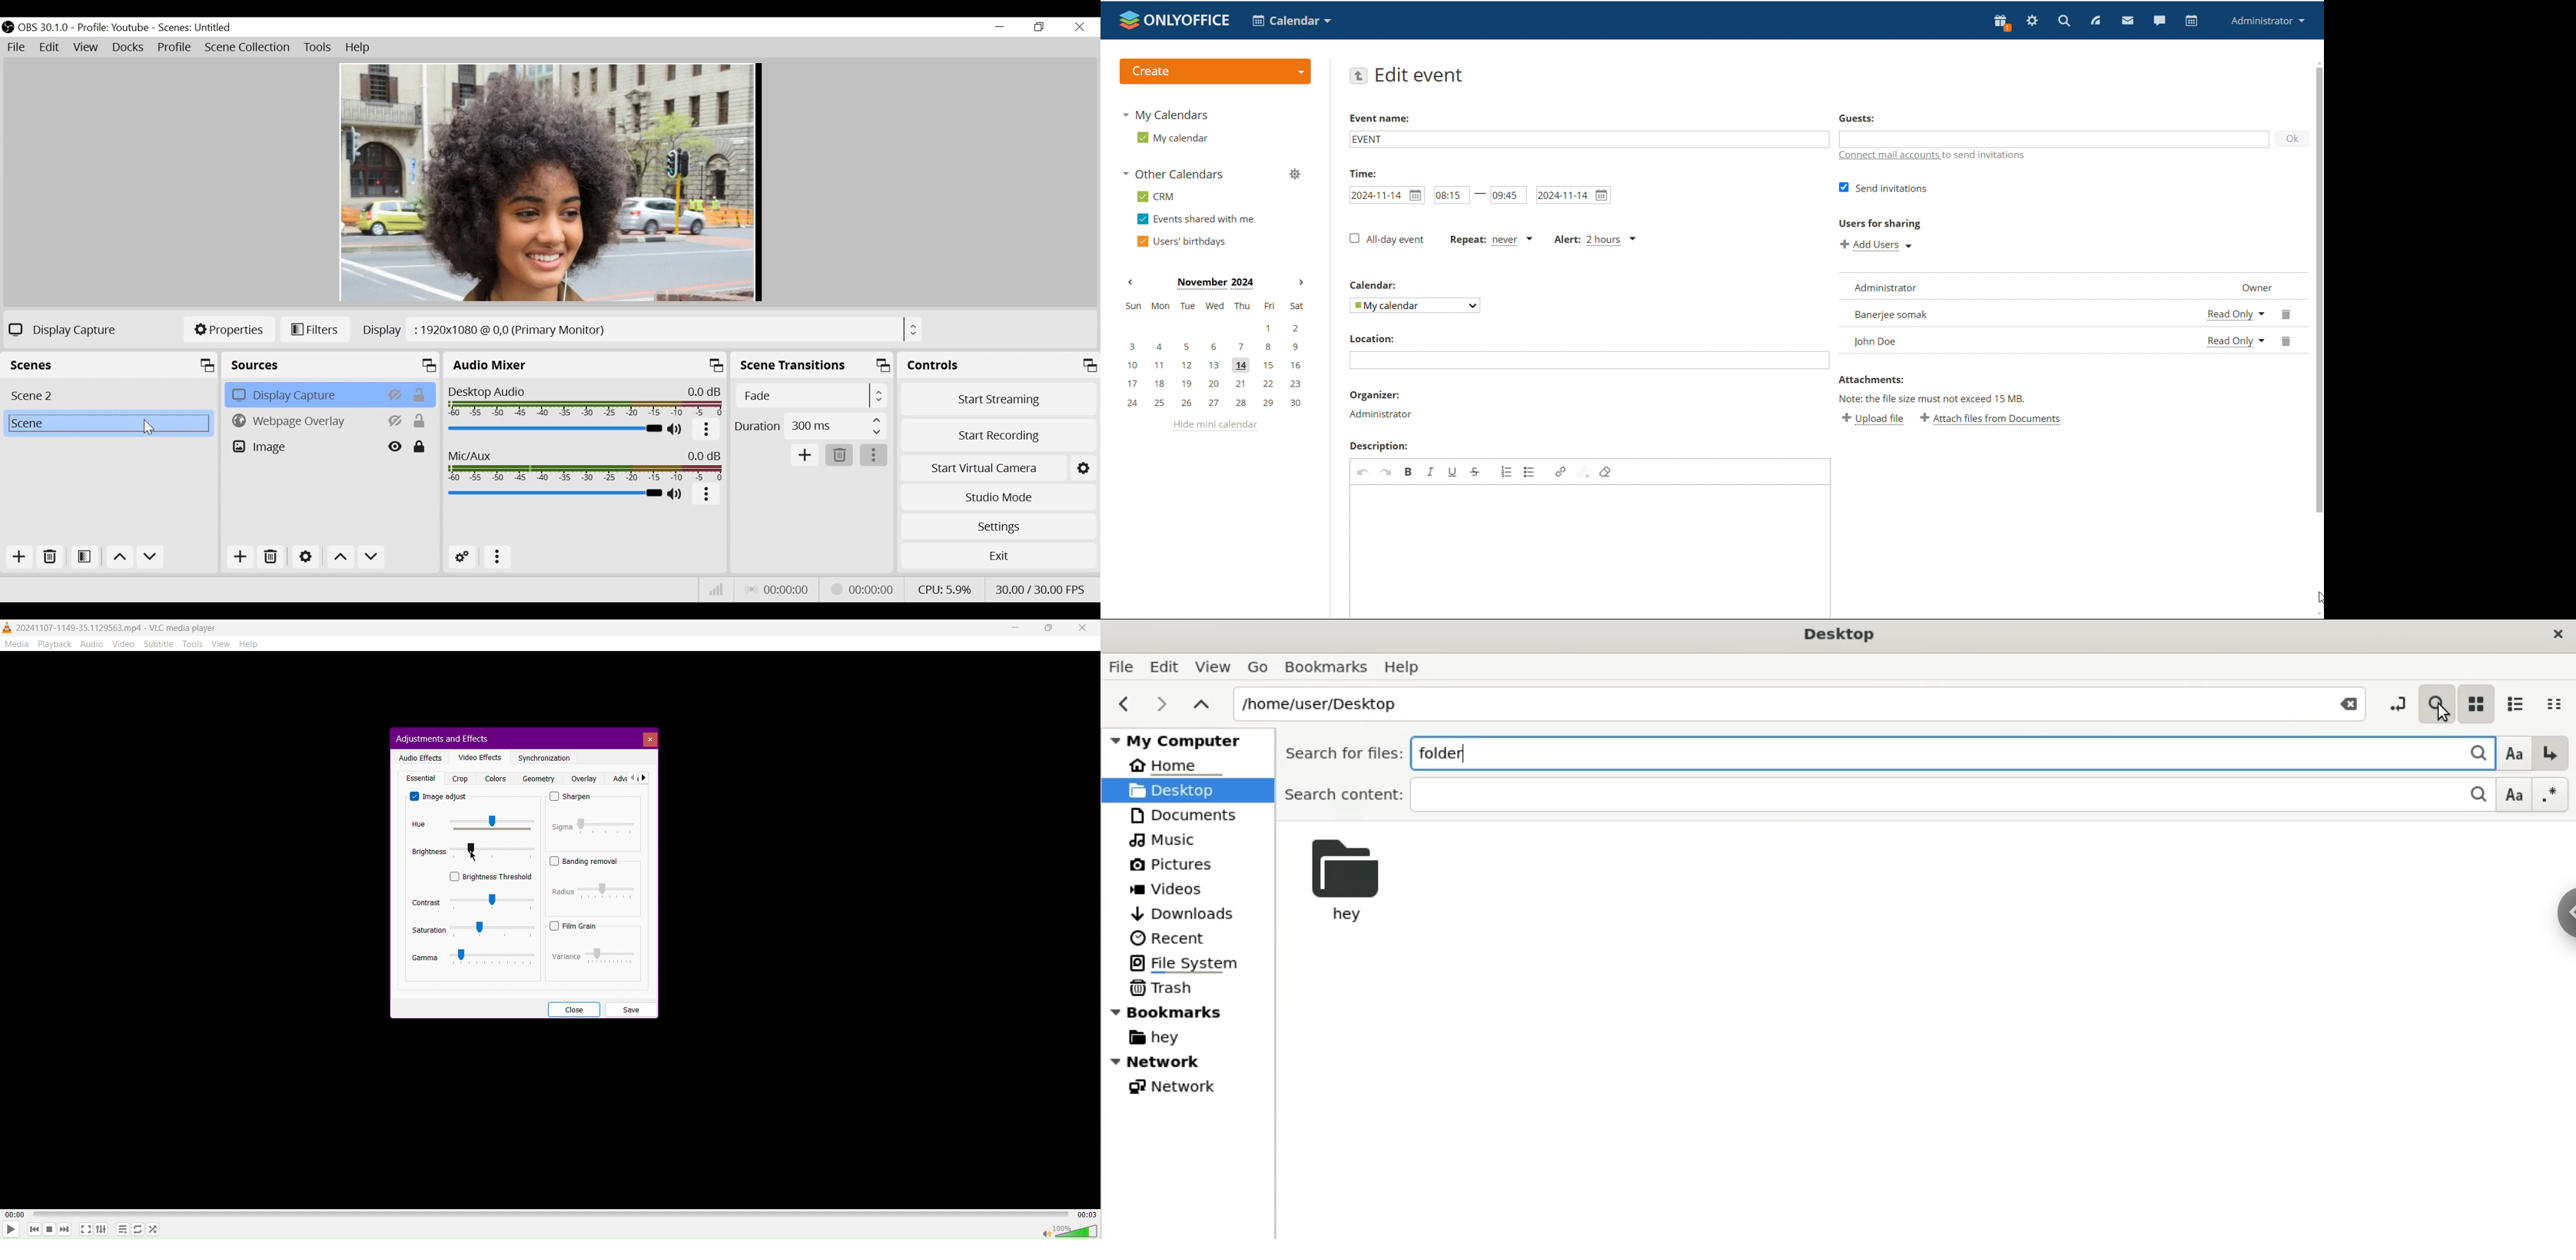 The image size is (2576, 1260). What do you see at coordinates (1561, 472) in the screenshot?
I see `link` at bounding box center [1561, 472].